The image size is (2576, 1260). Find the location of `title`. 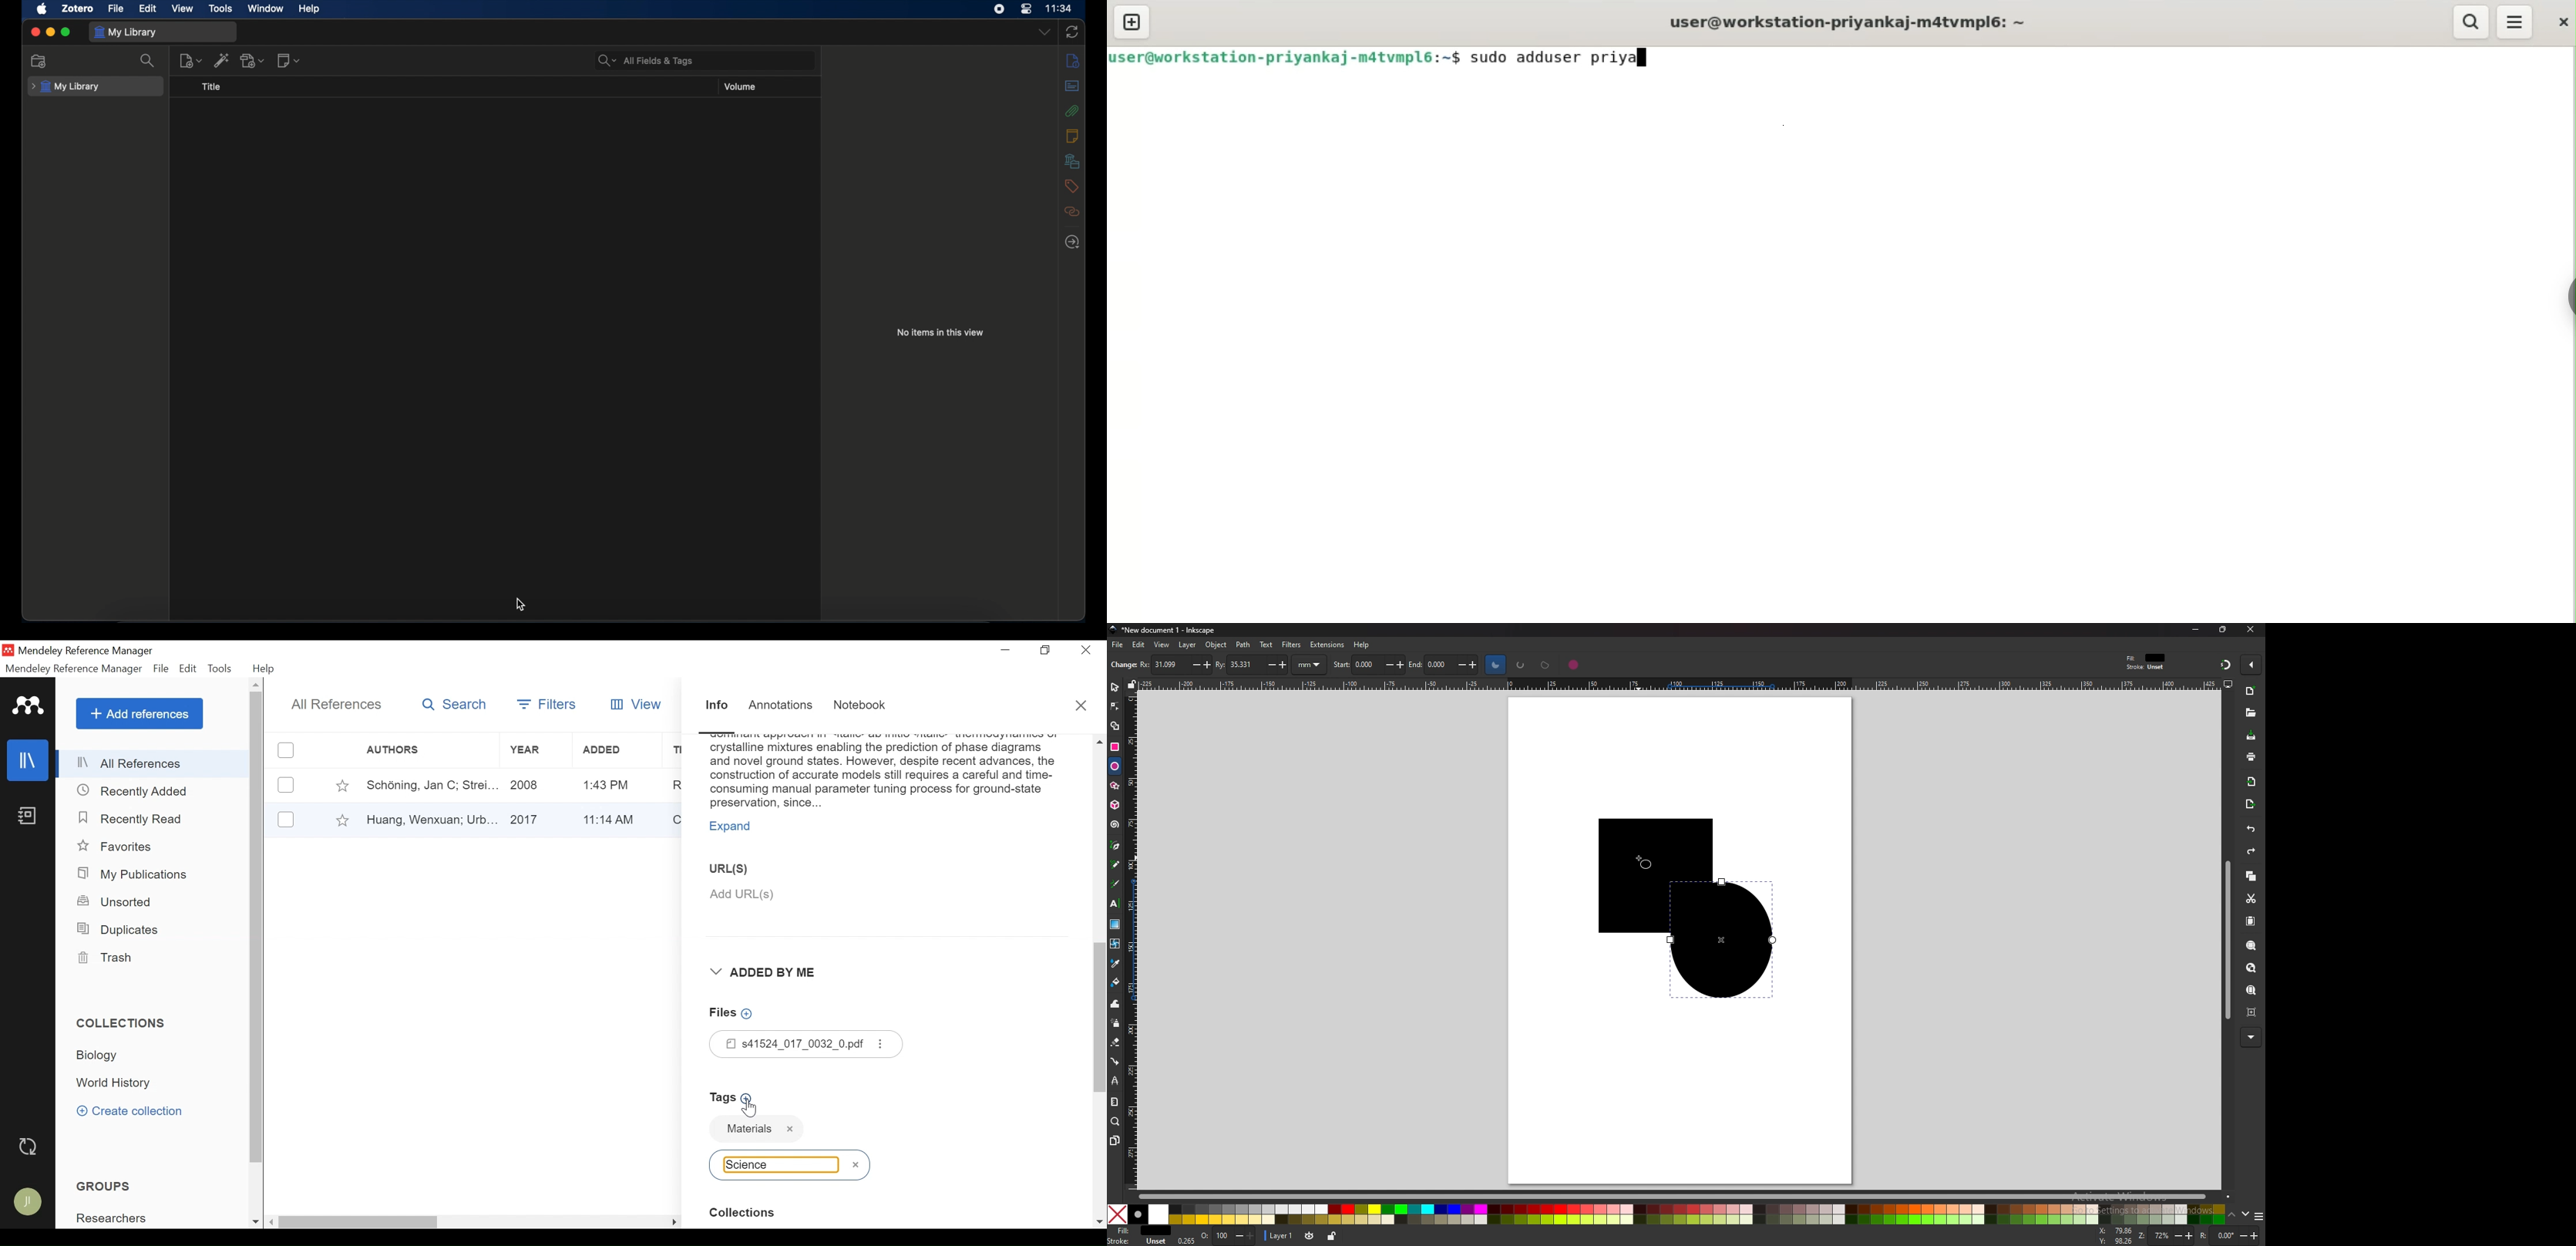

title is located at coordinates (211, 87).